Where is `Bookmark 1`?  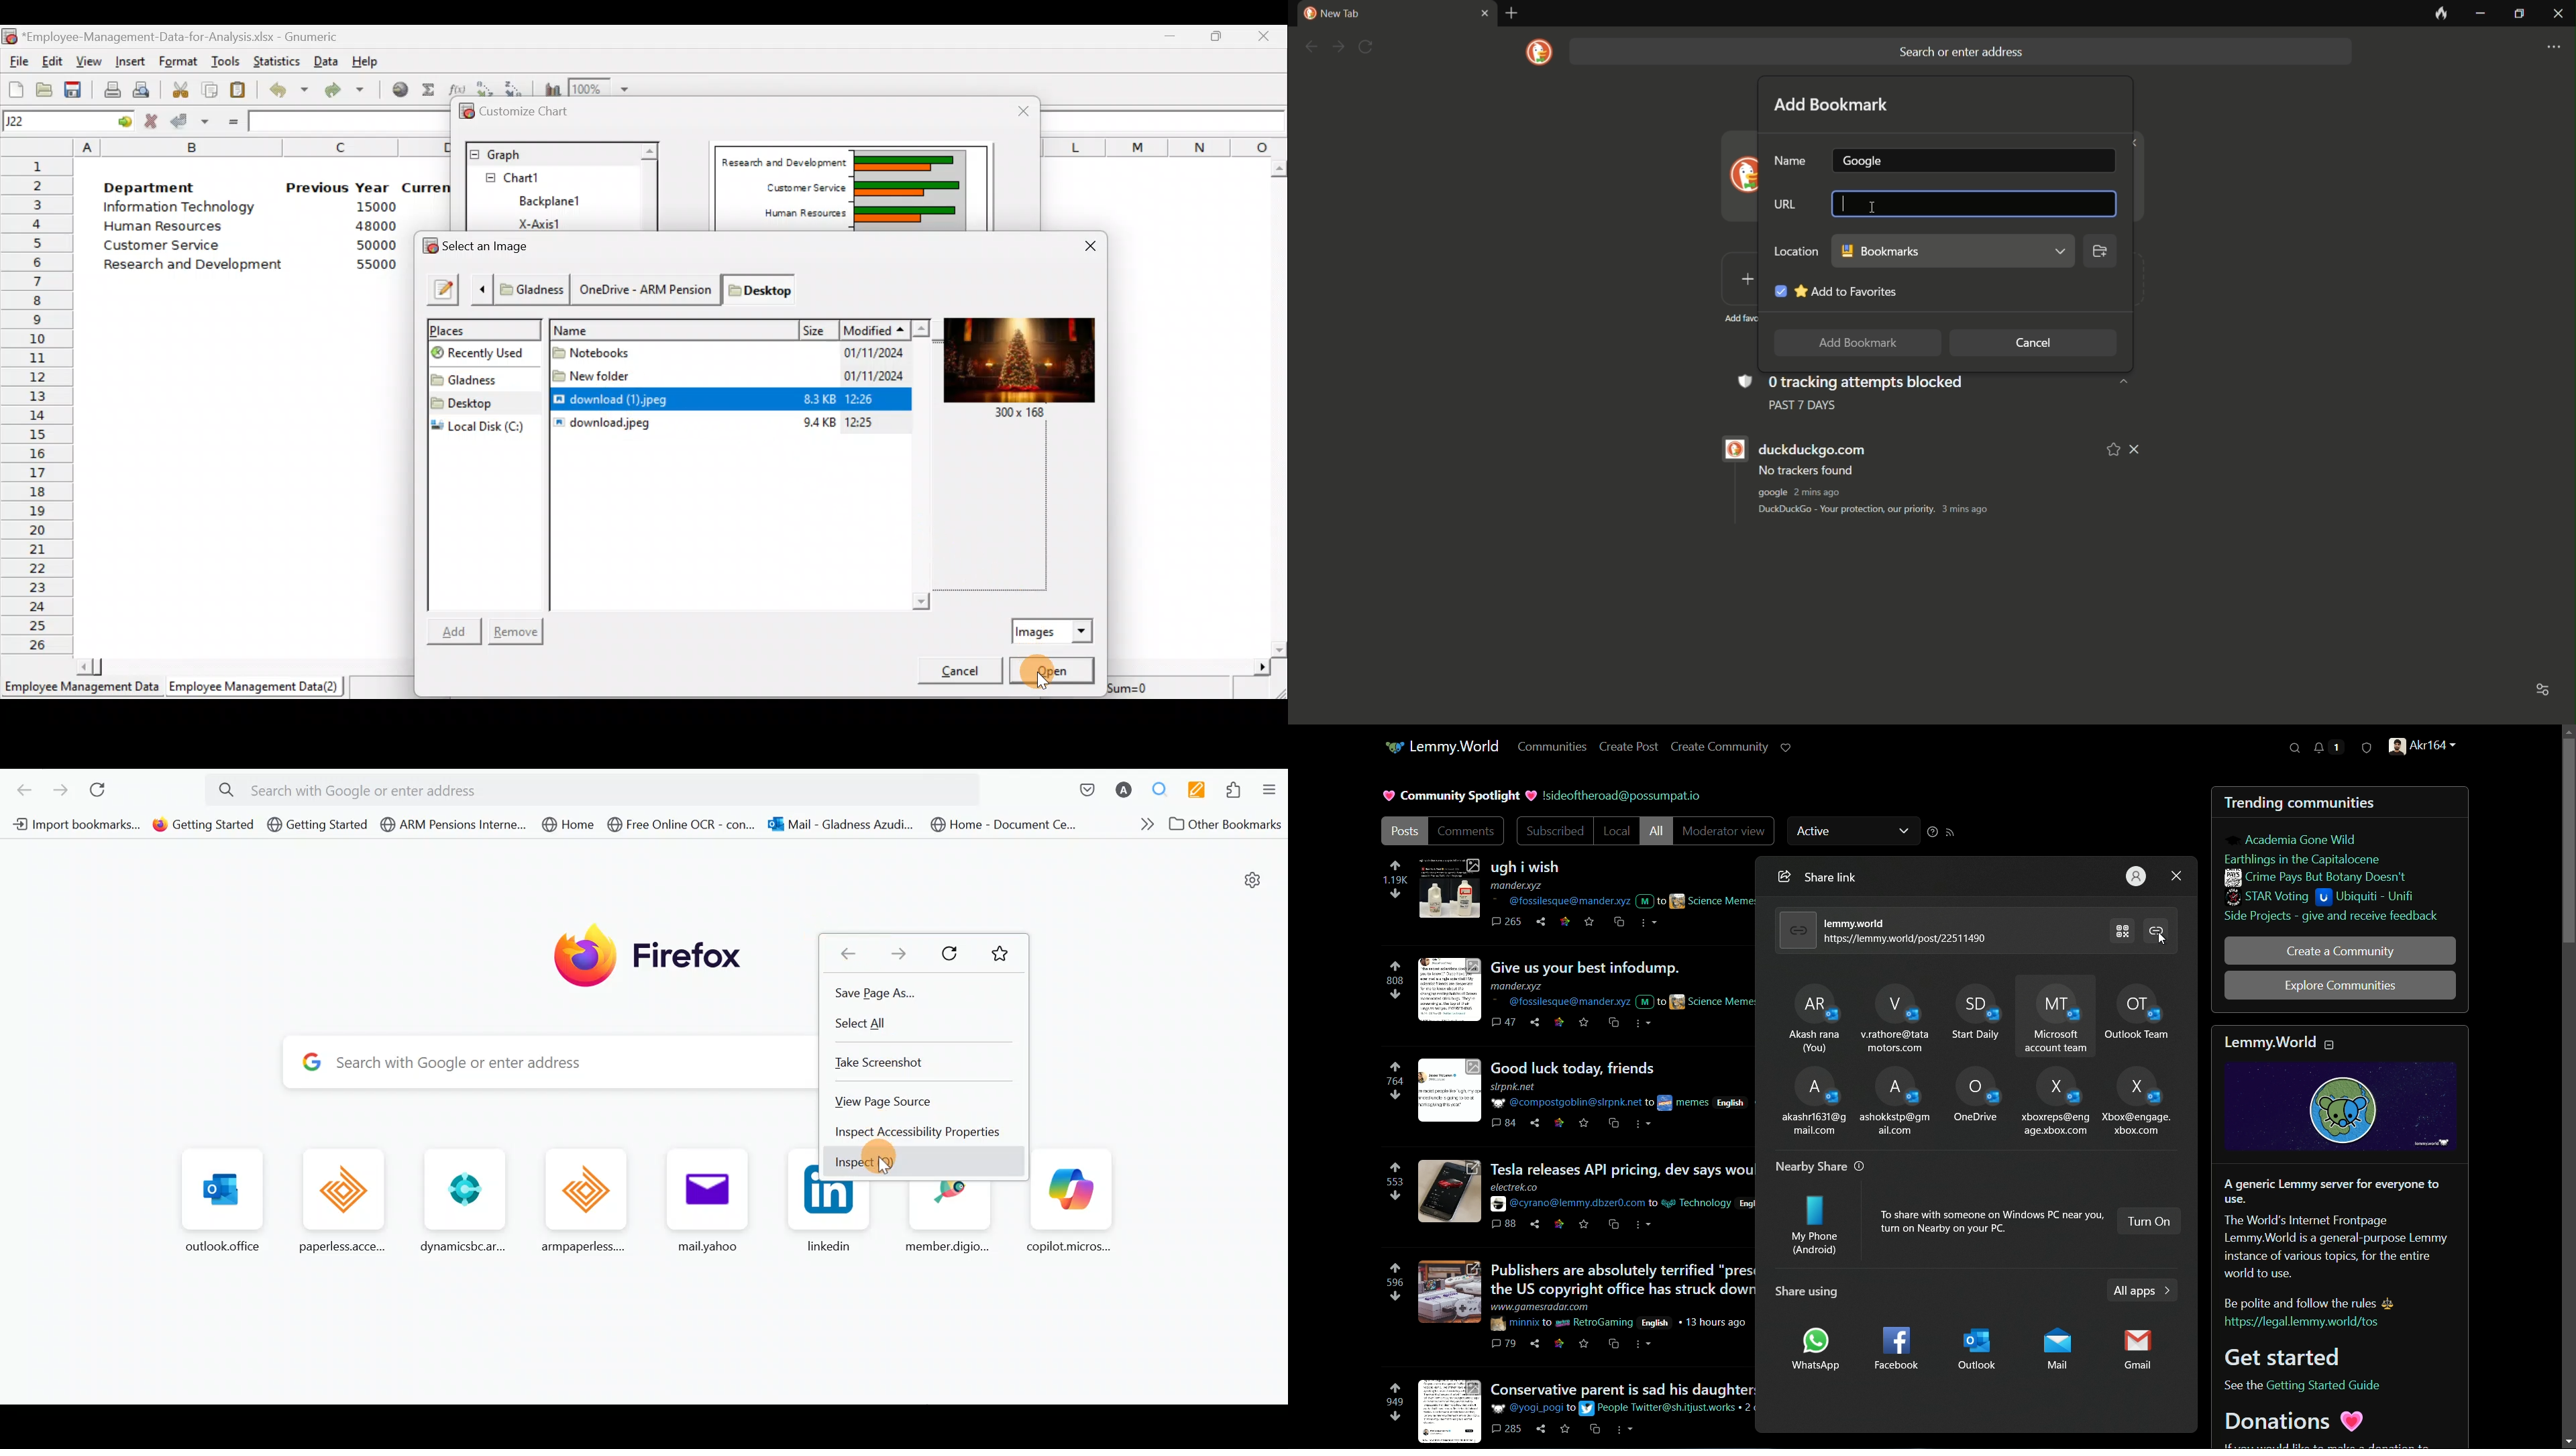 Bookmark 1 is located at coordinates (72, 823).